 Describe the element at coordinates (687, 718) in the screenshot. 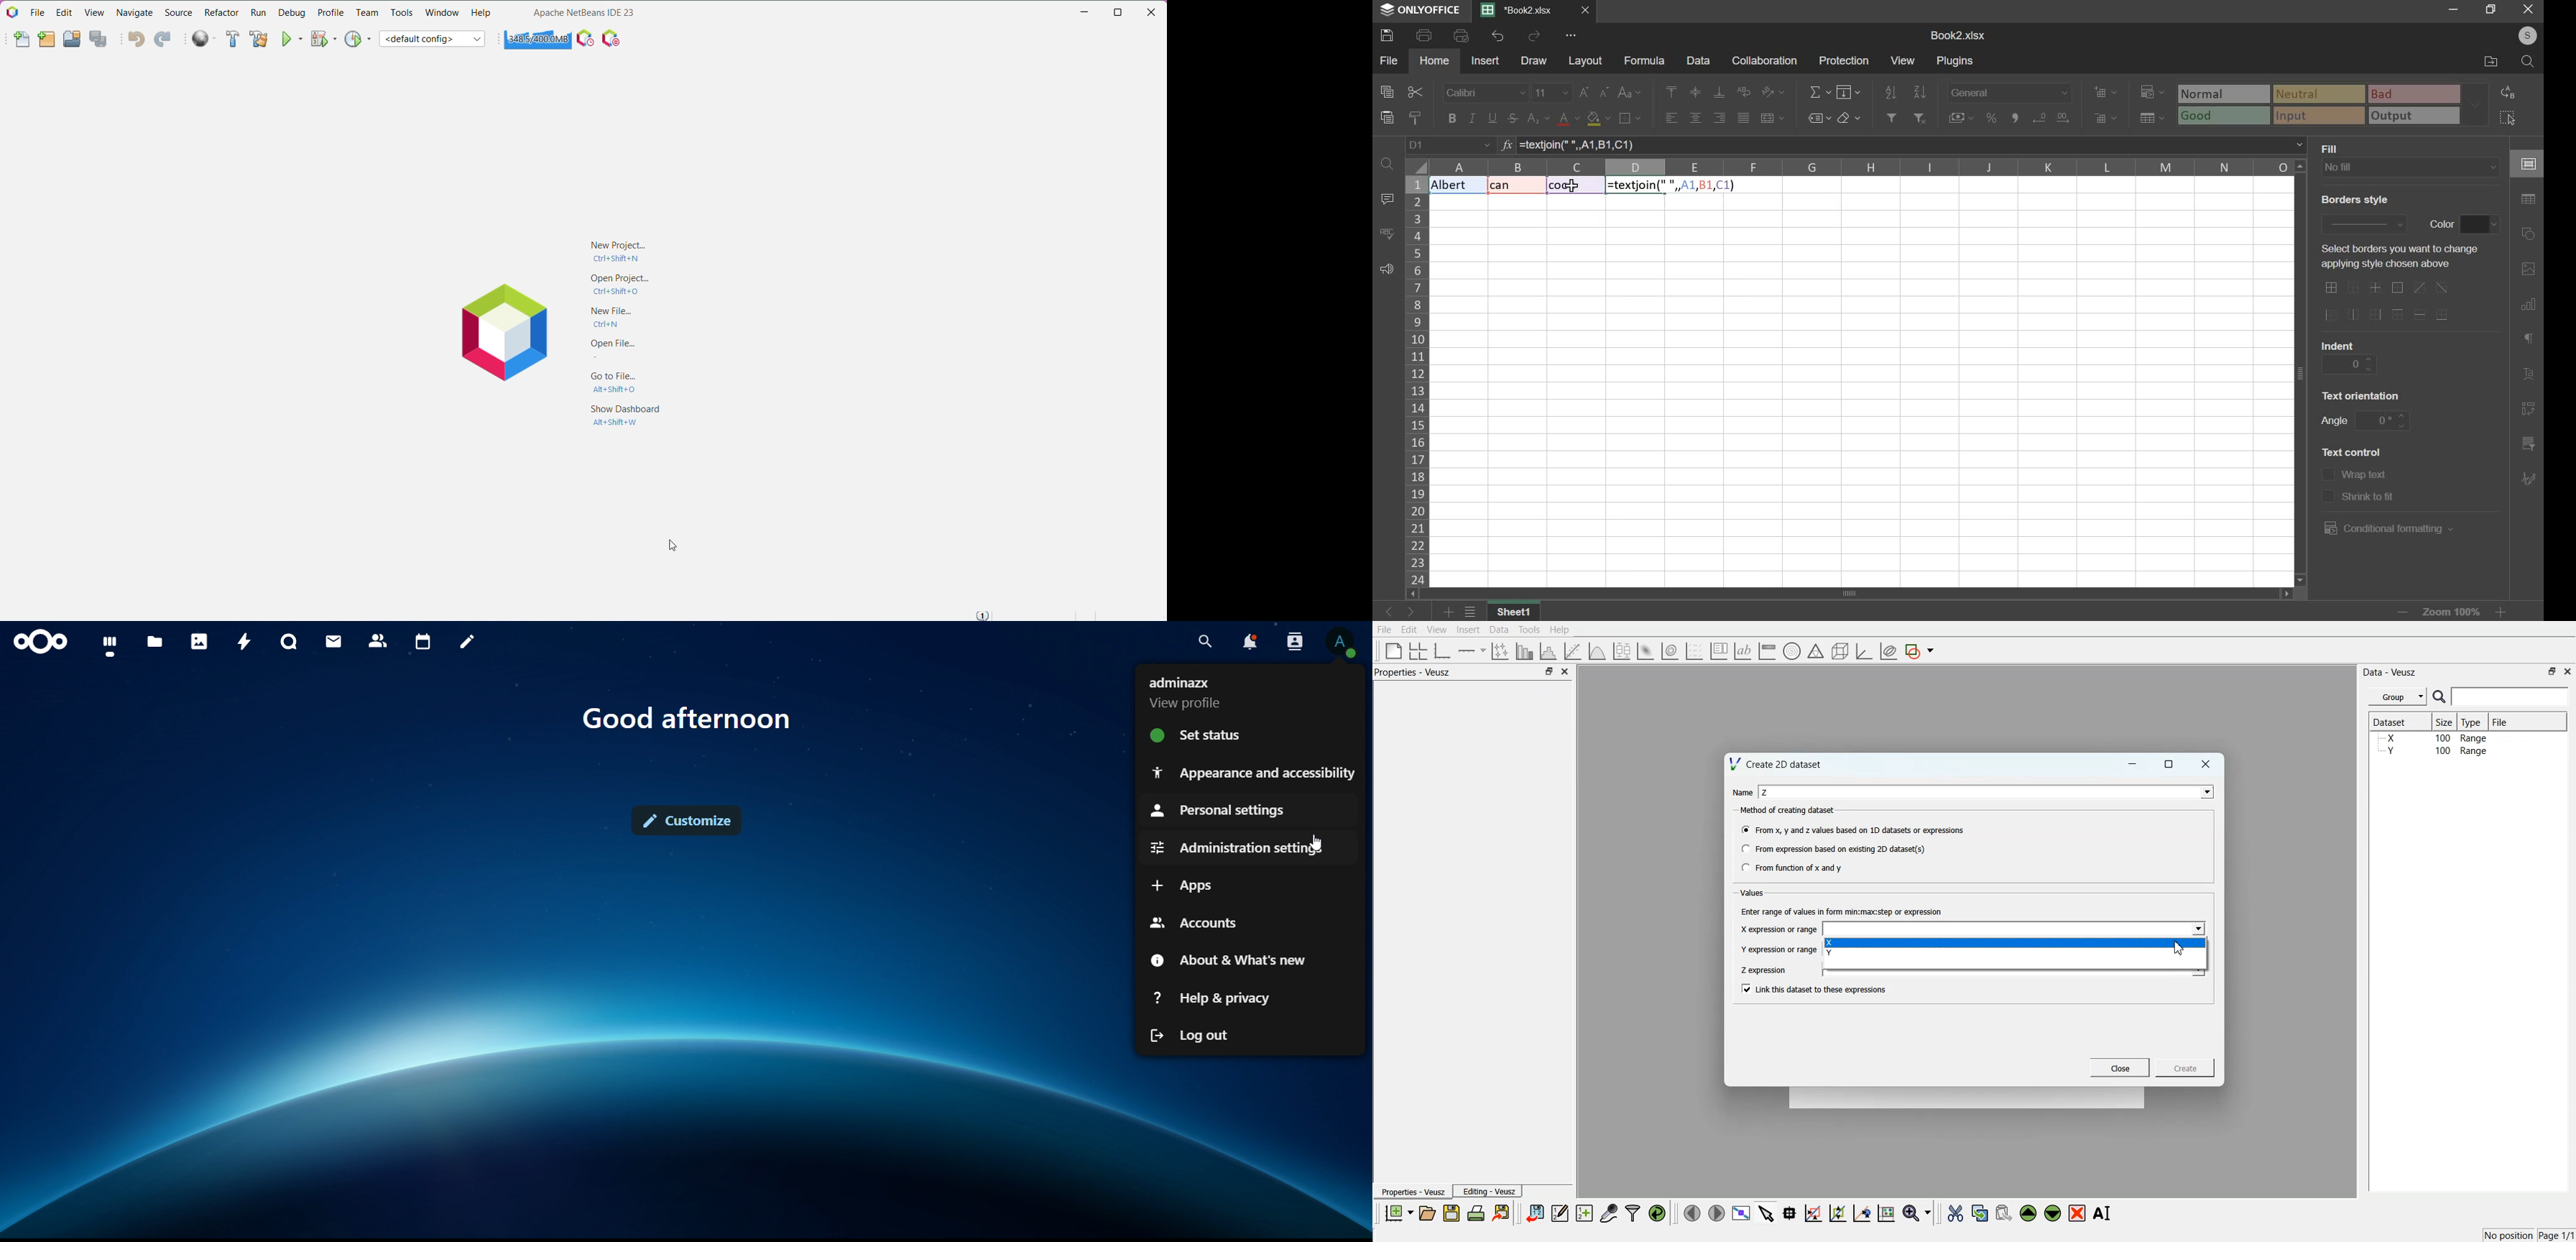

I see `text` at that location.